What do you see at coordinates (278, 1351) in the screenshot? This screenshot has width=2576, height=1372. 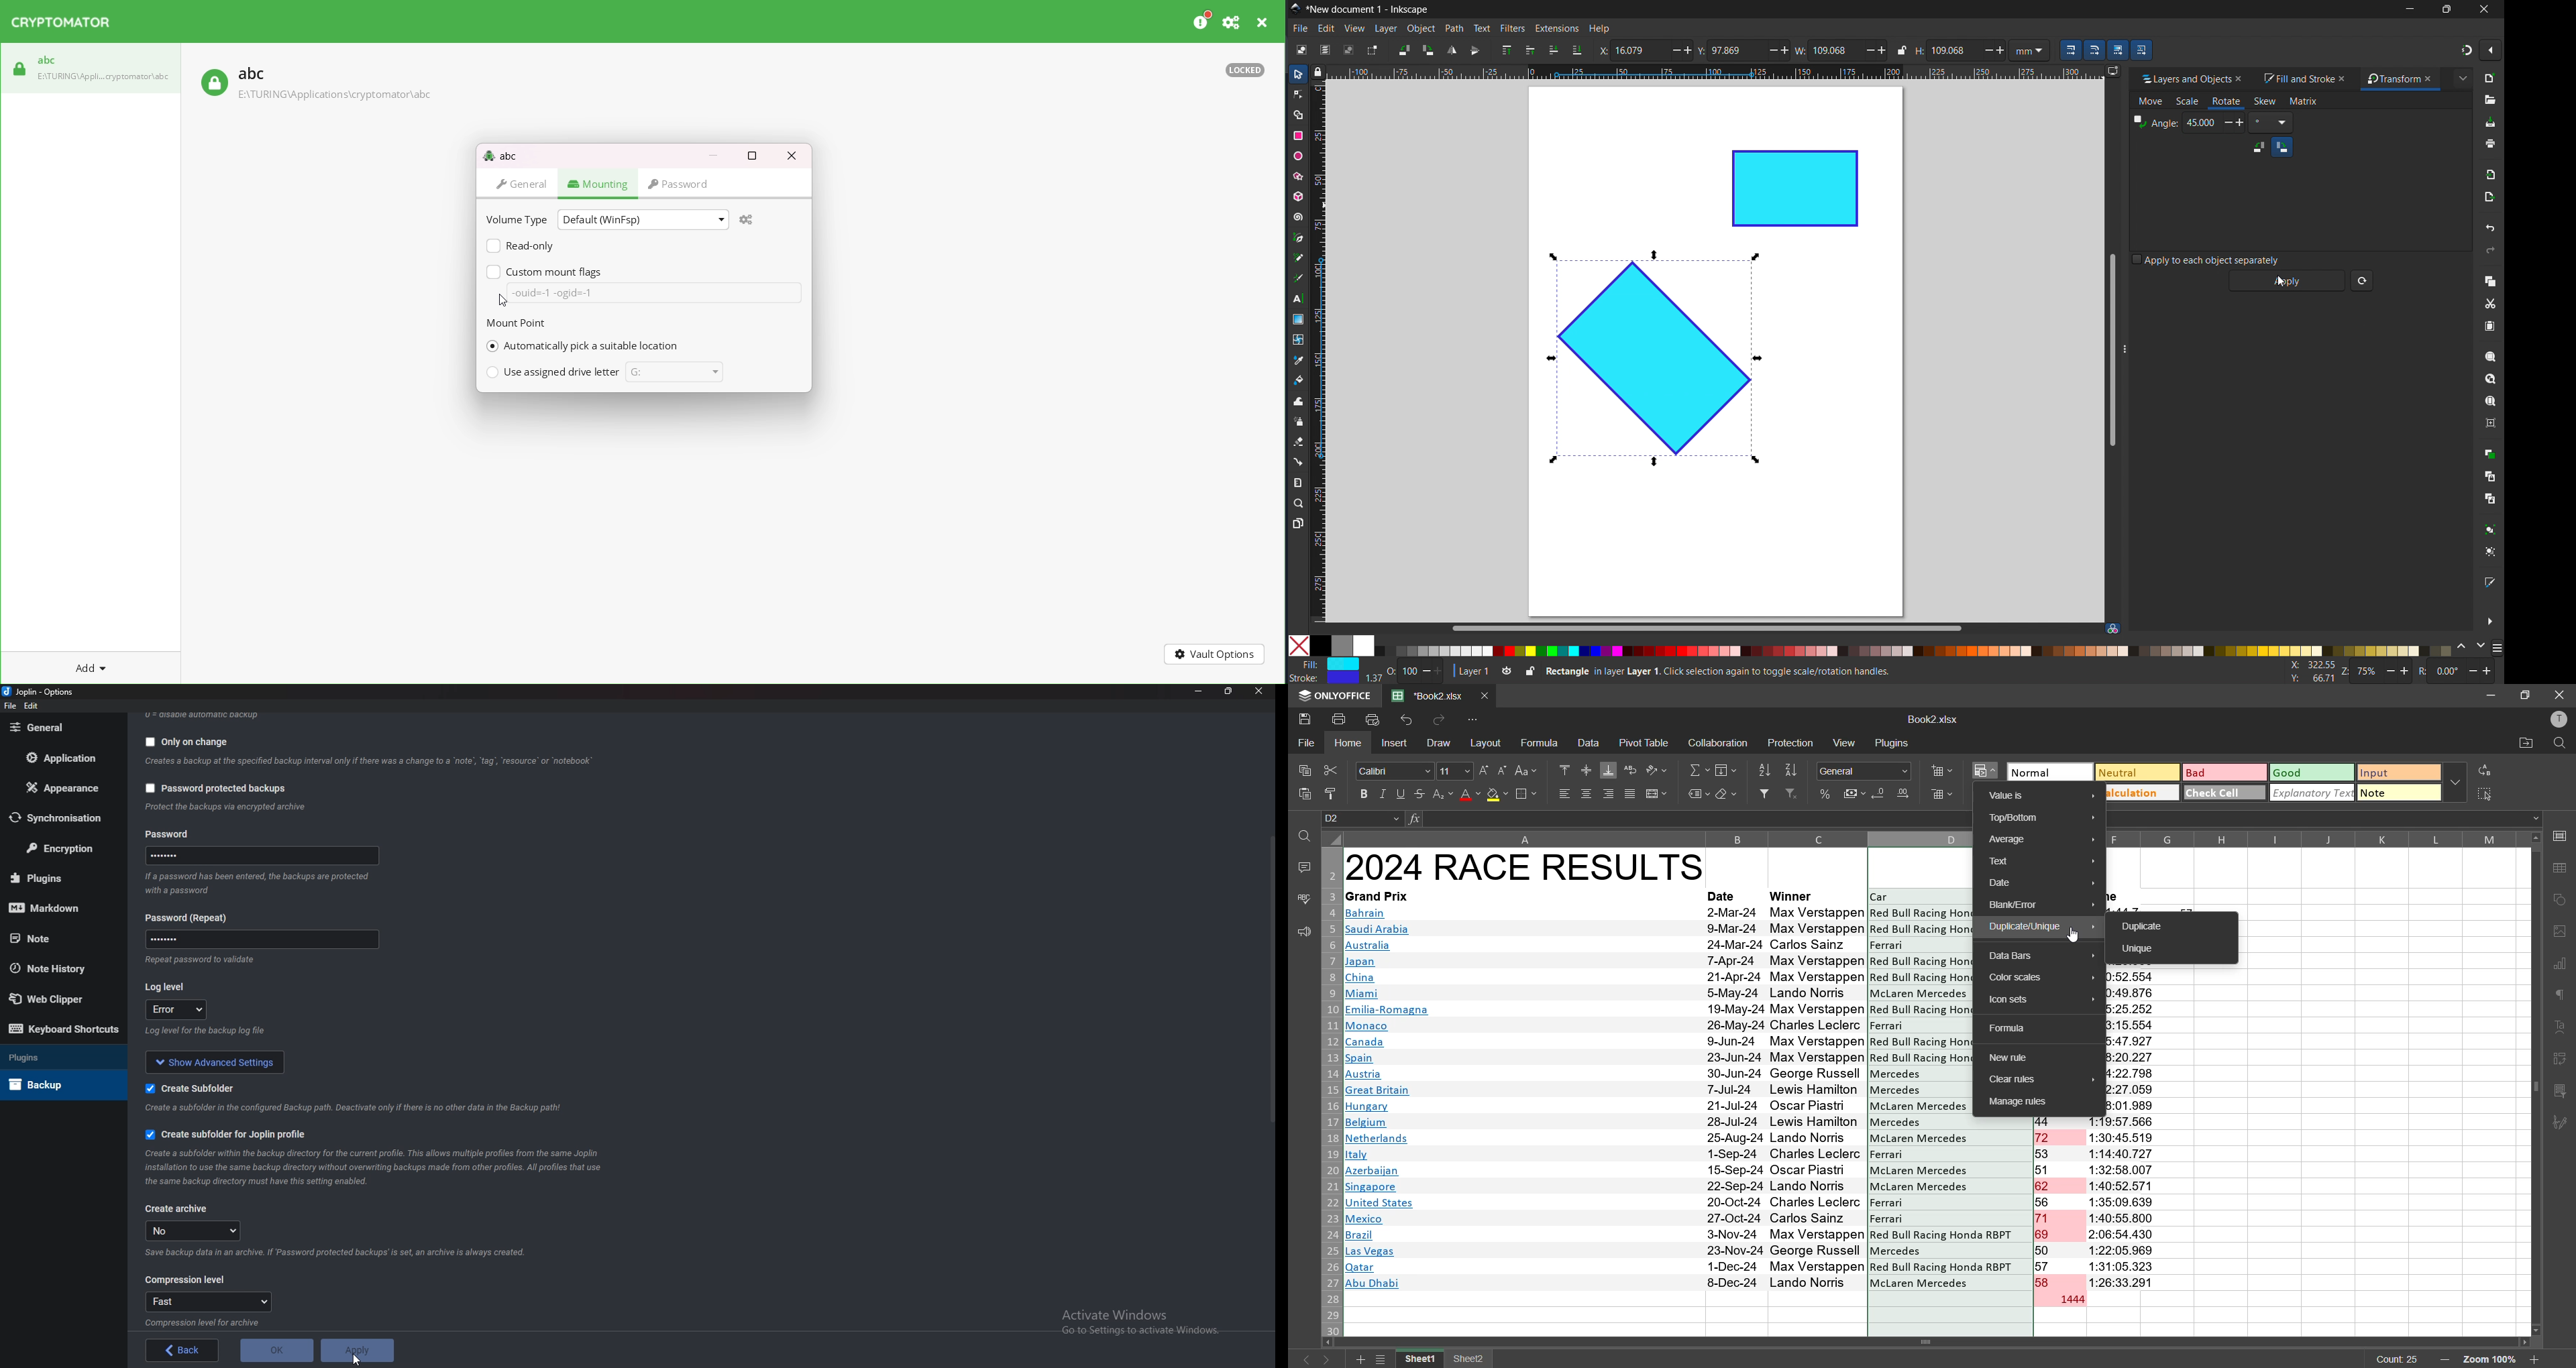 I see `o K` at bounding box center [278, 1351].